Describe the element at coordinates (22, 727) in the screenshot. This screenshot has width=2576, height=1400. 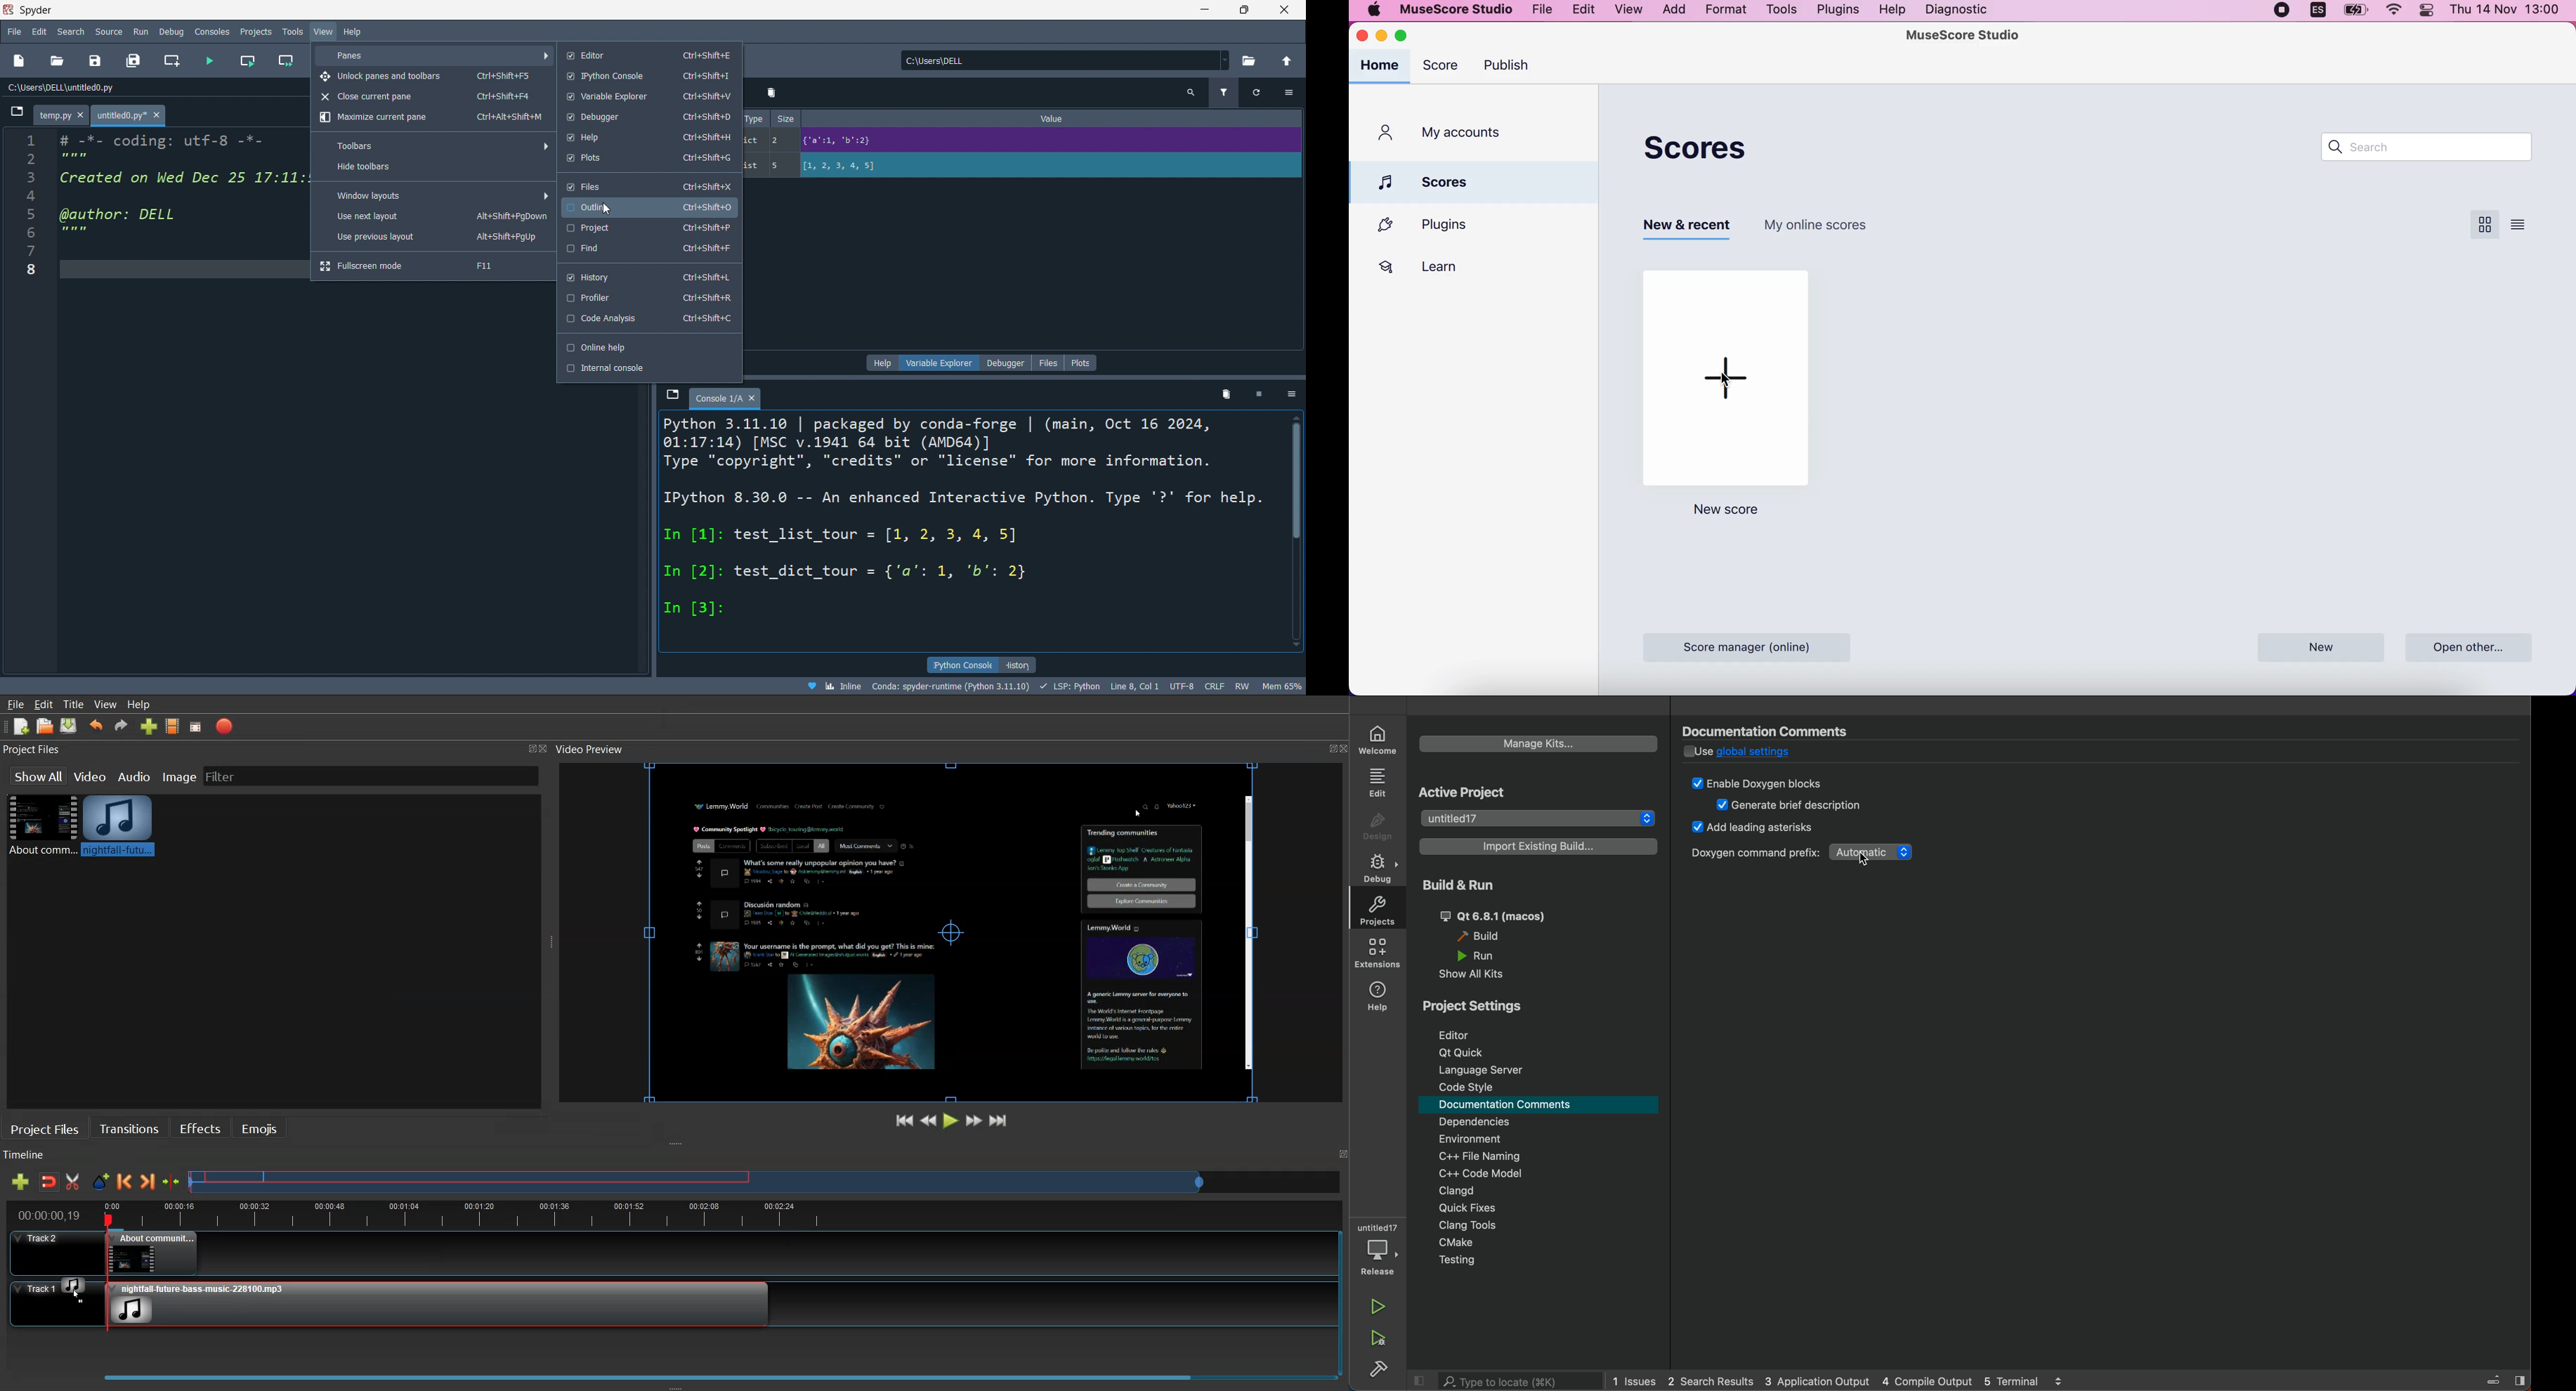
I see `New Project` at that location.